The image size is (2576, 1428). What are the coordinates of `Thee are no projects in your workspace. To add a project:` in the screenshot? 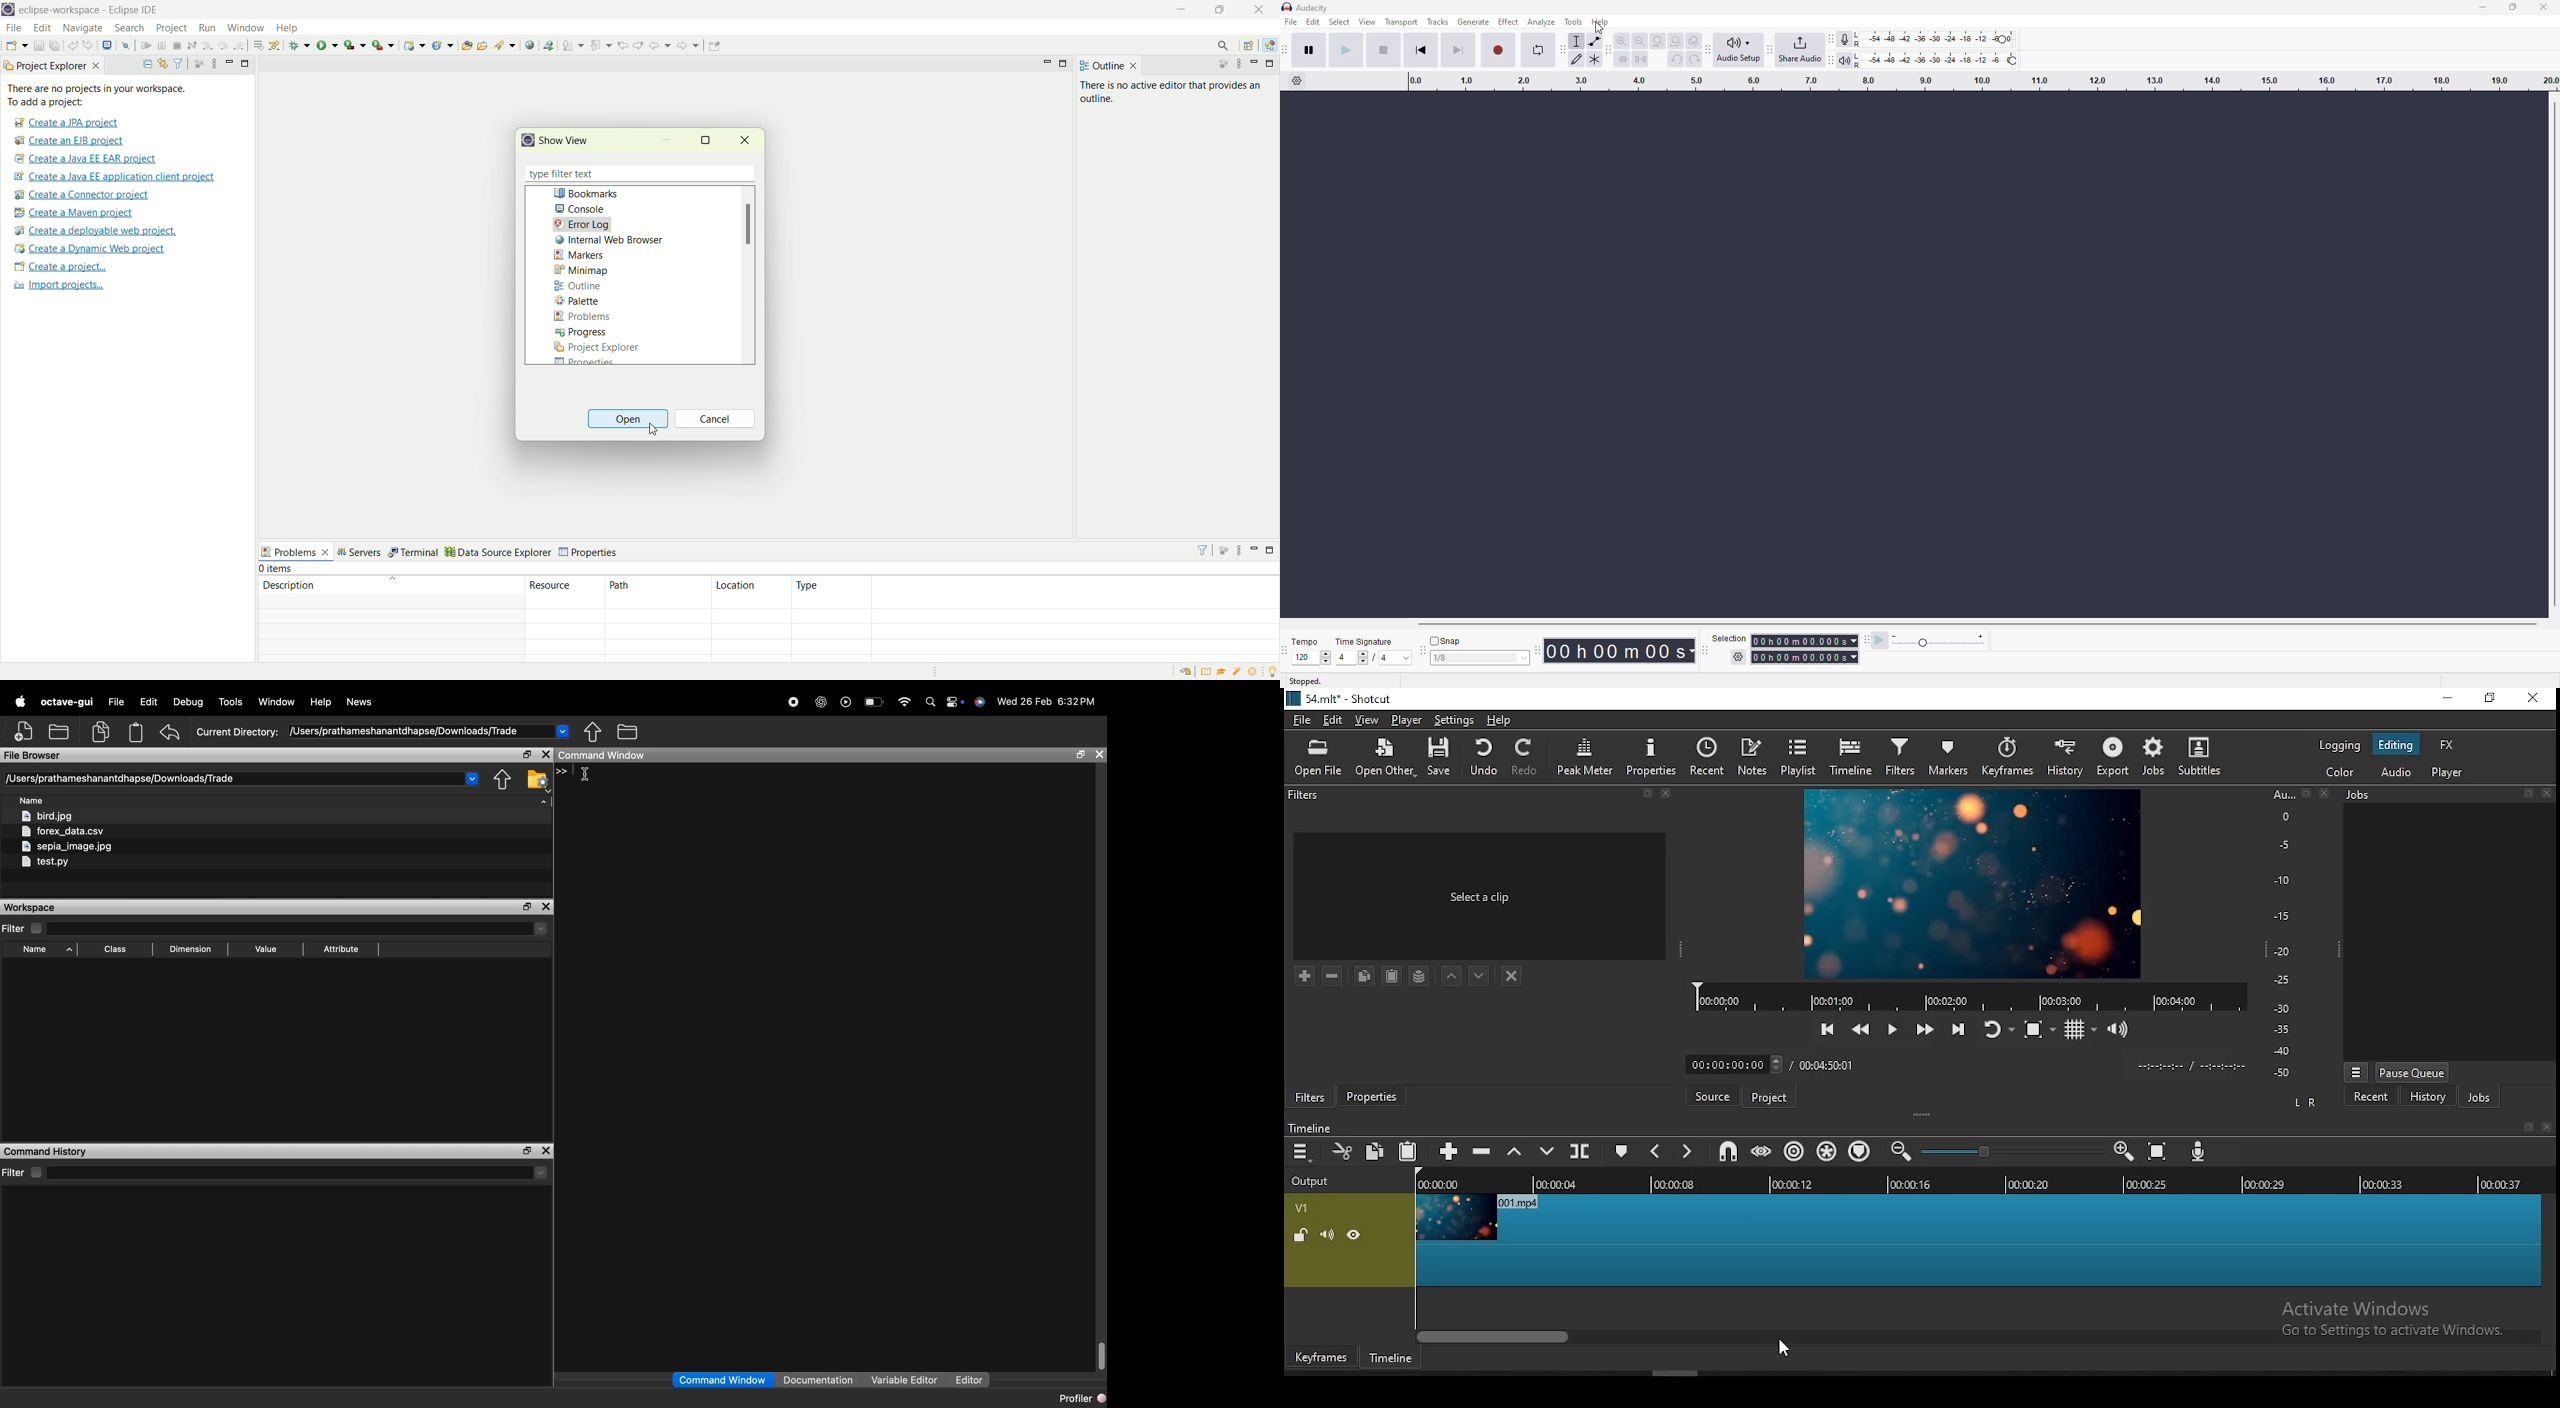 It's located at (113, 95).